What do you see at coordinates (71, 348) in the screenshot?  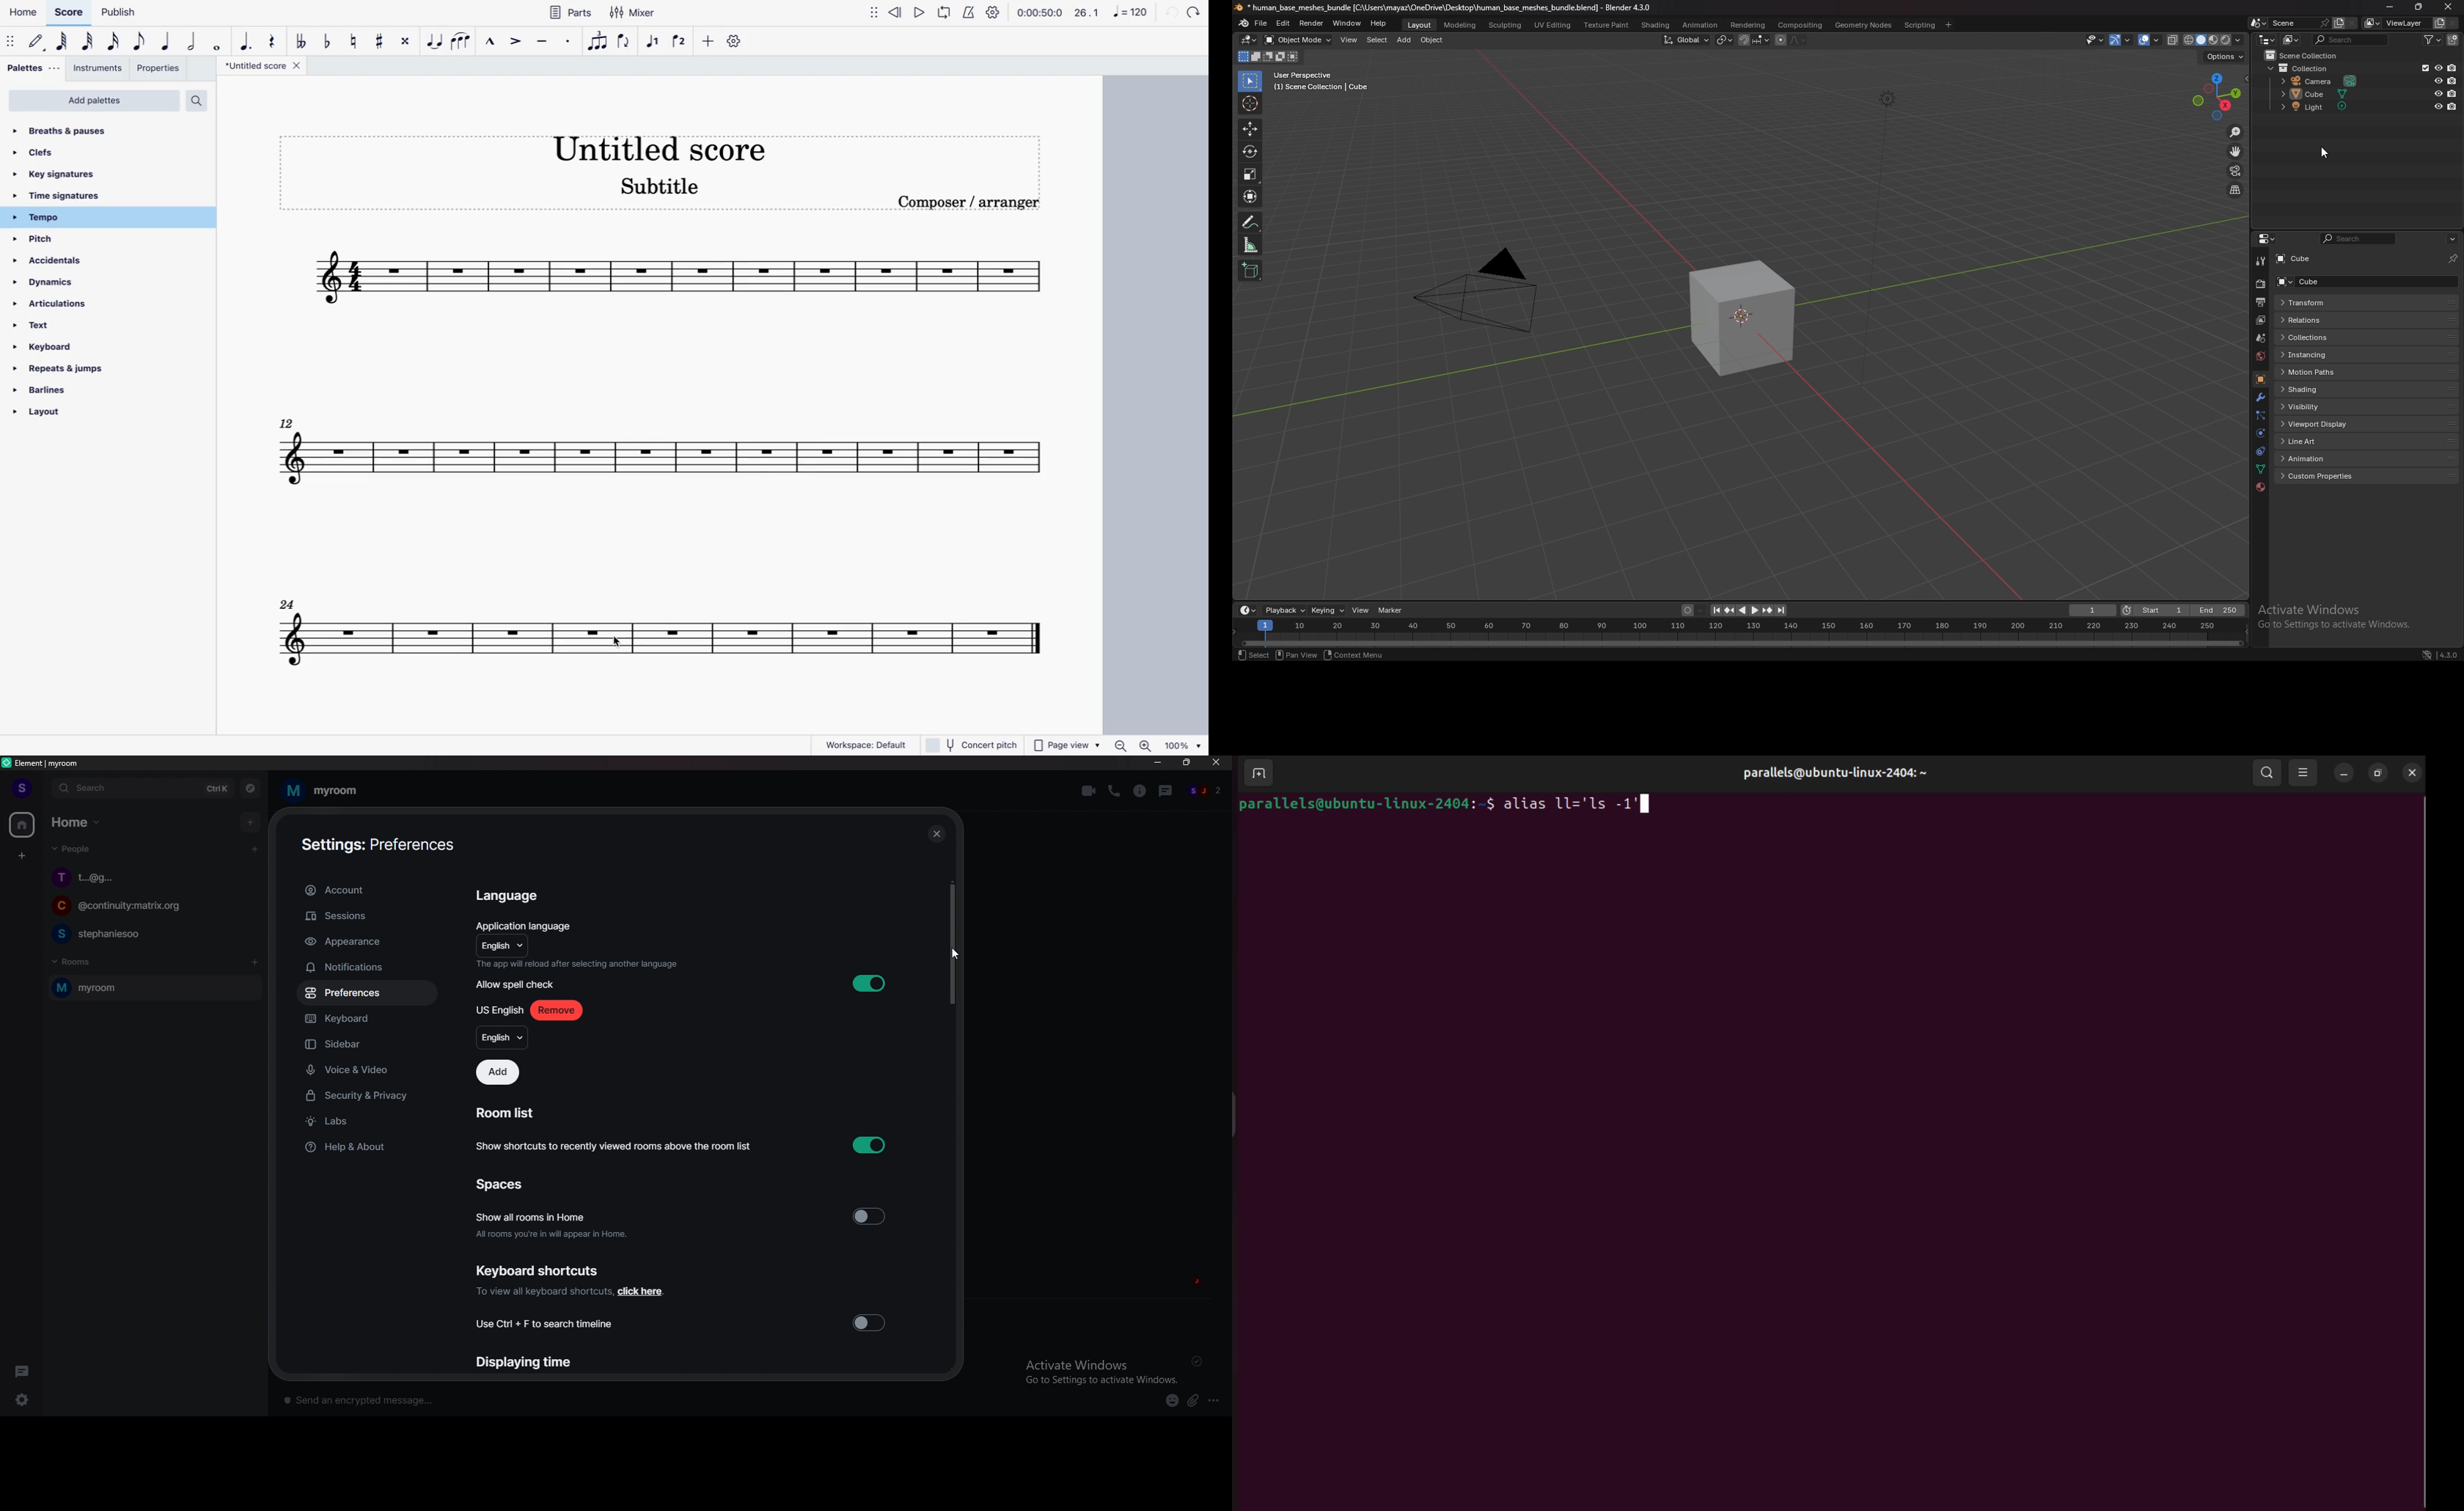 I see `keyboard` at bounding box center [71, 348].